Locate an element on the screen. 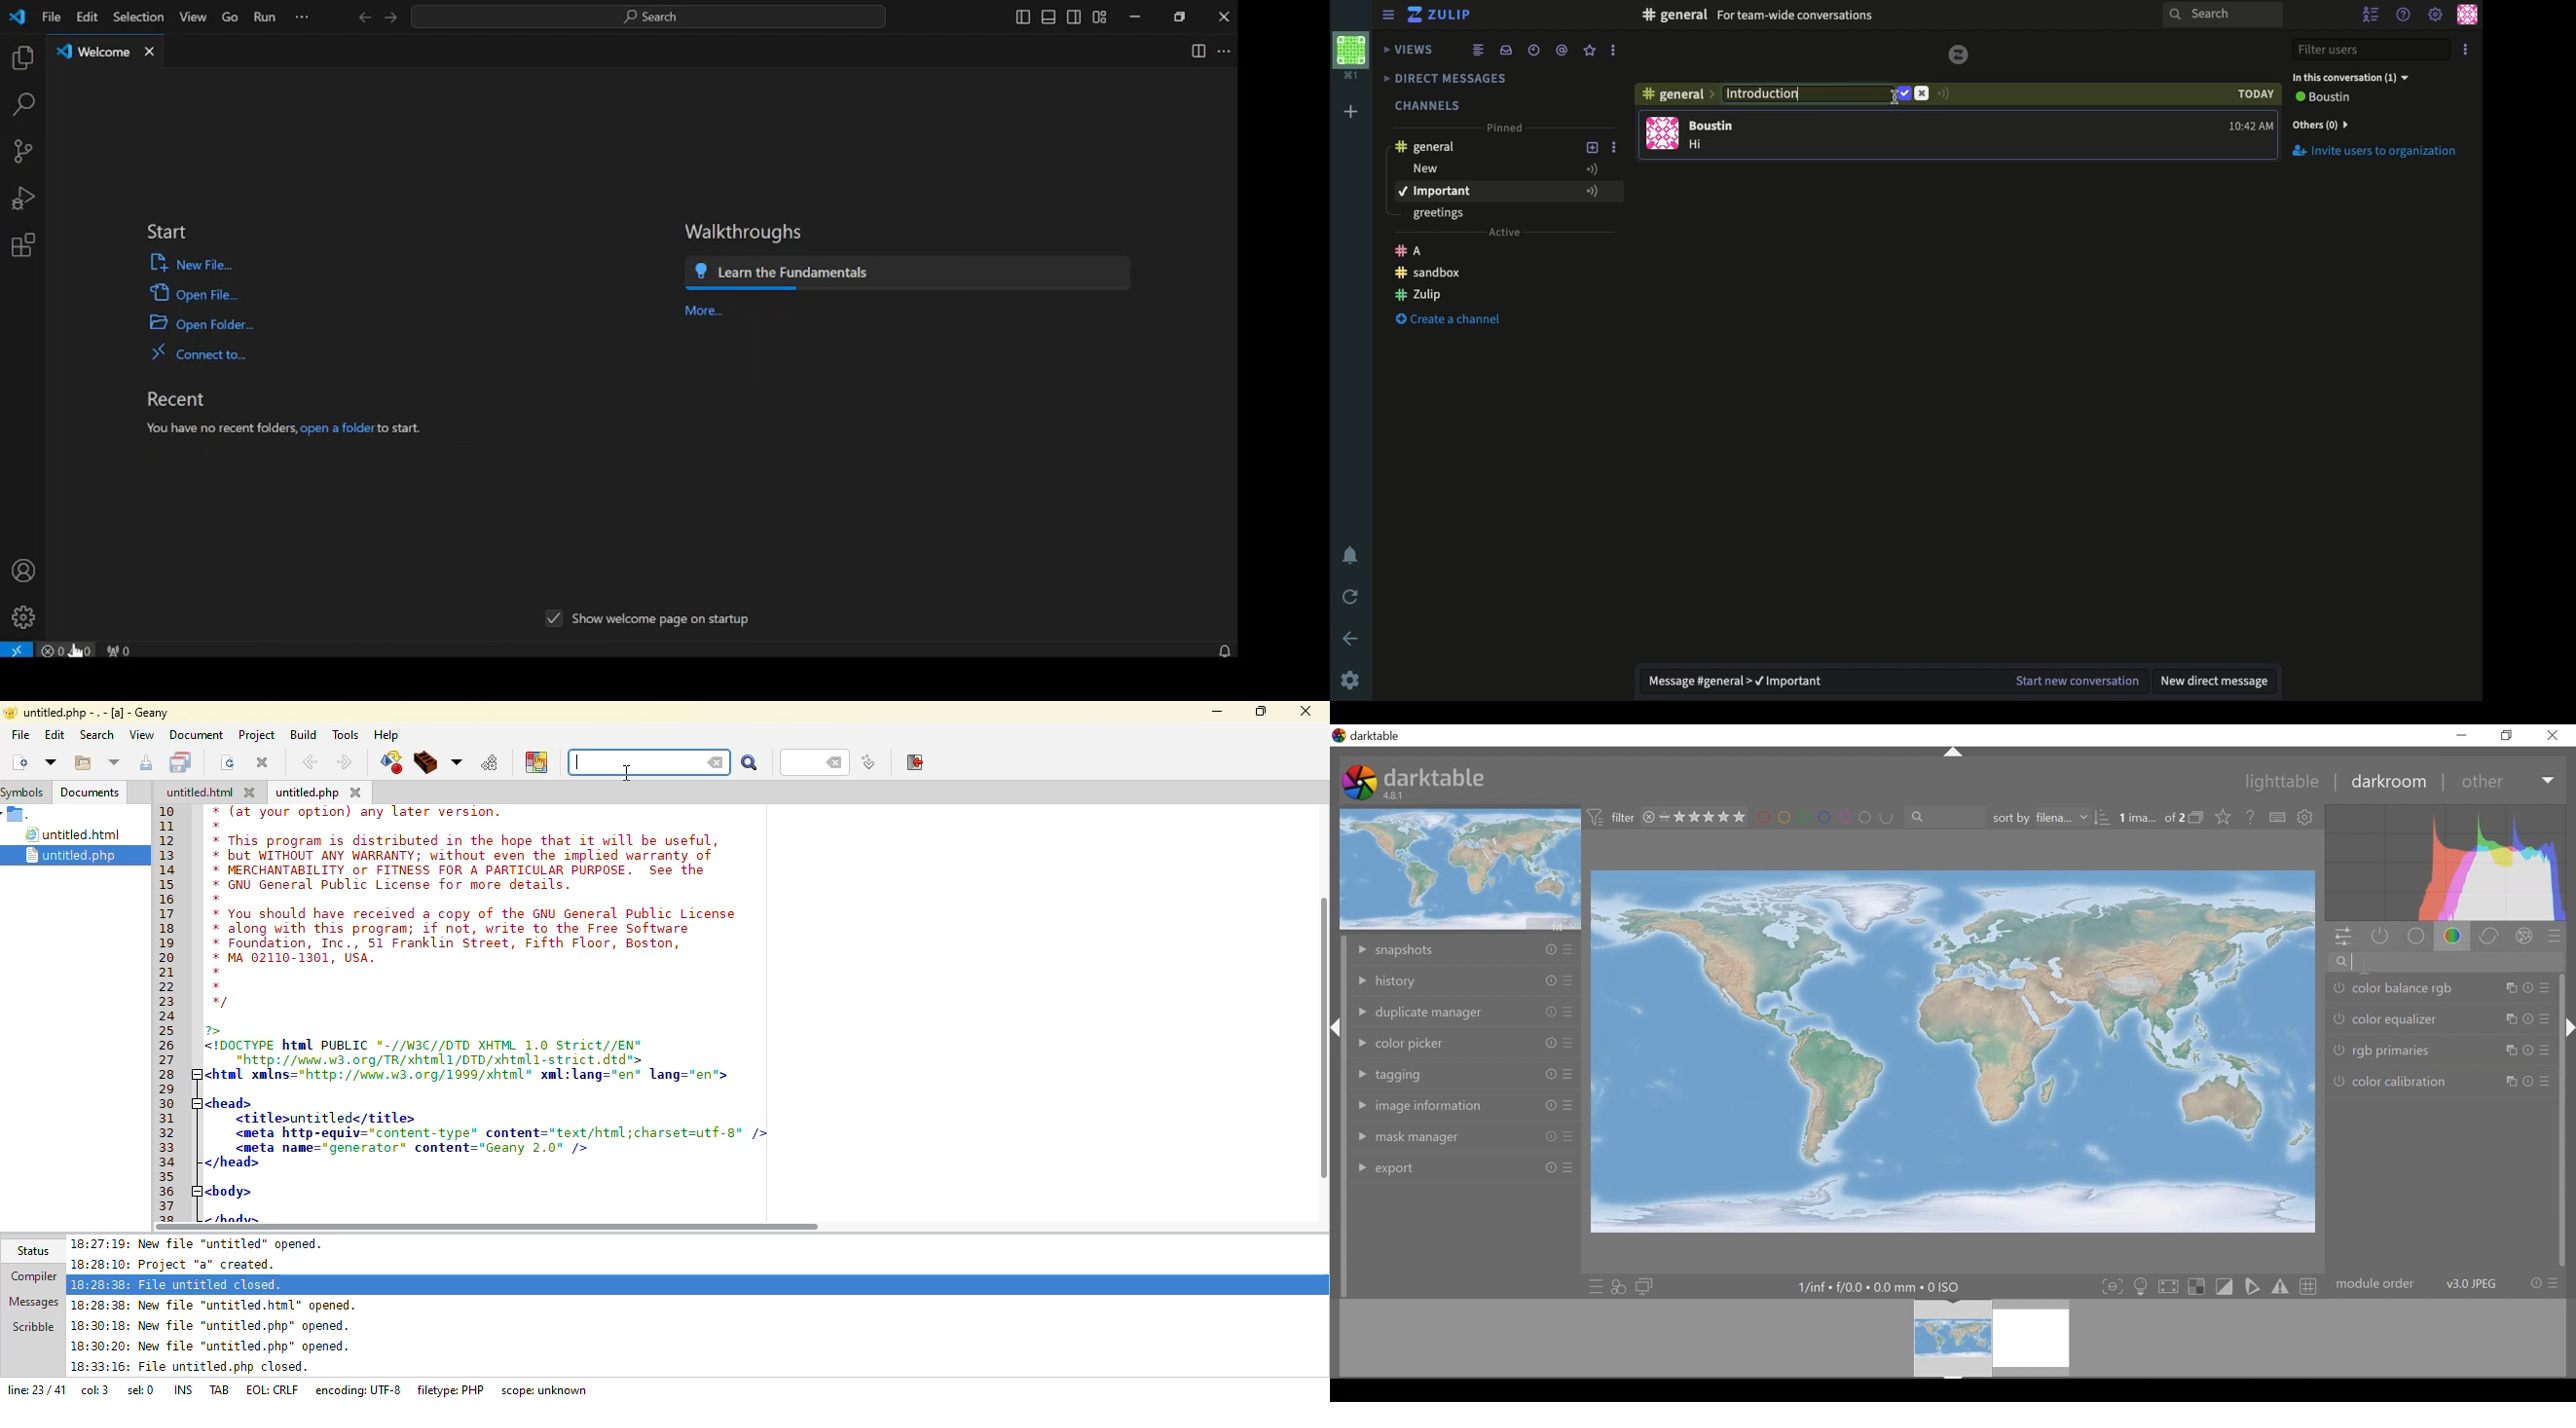 The height and width of the screenshot is (1428, 2576). DMs is located at coordinates (1456, 79).